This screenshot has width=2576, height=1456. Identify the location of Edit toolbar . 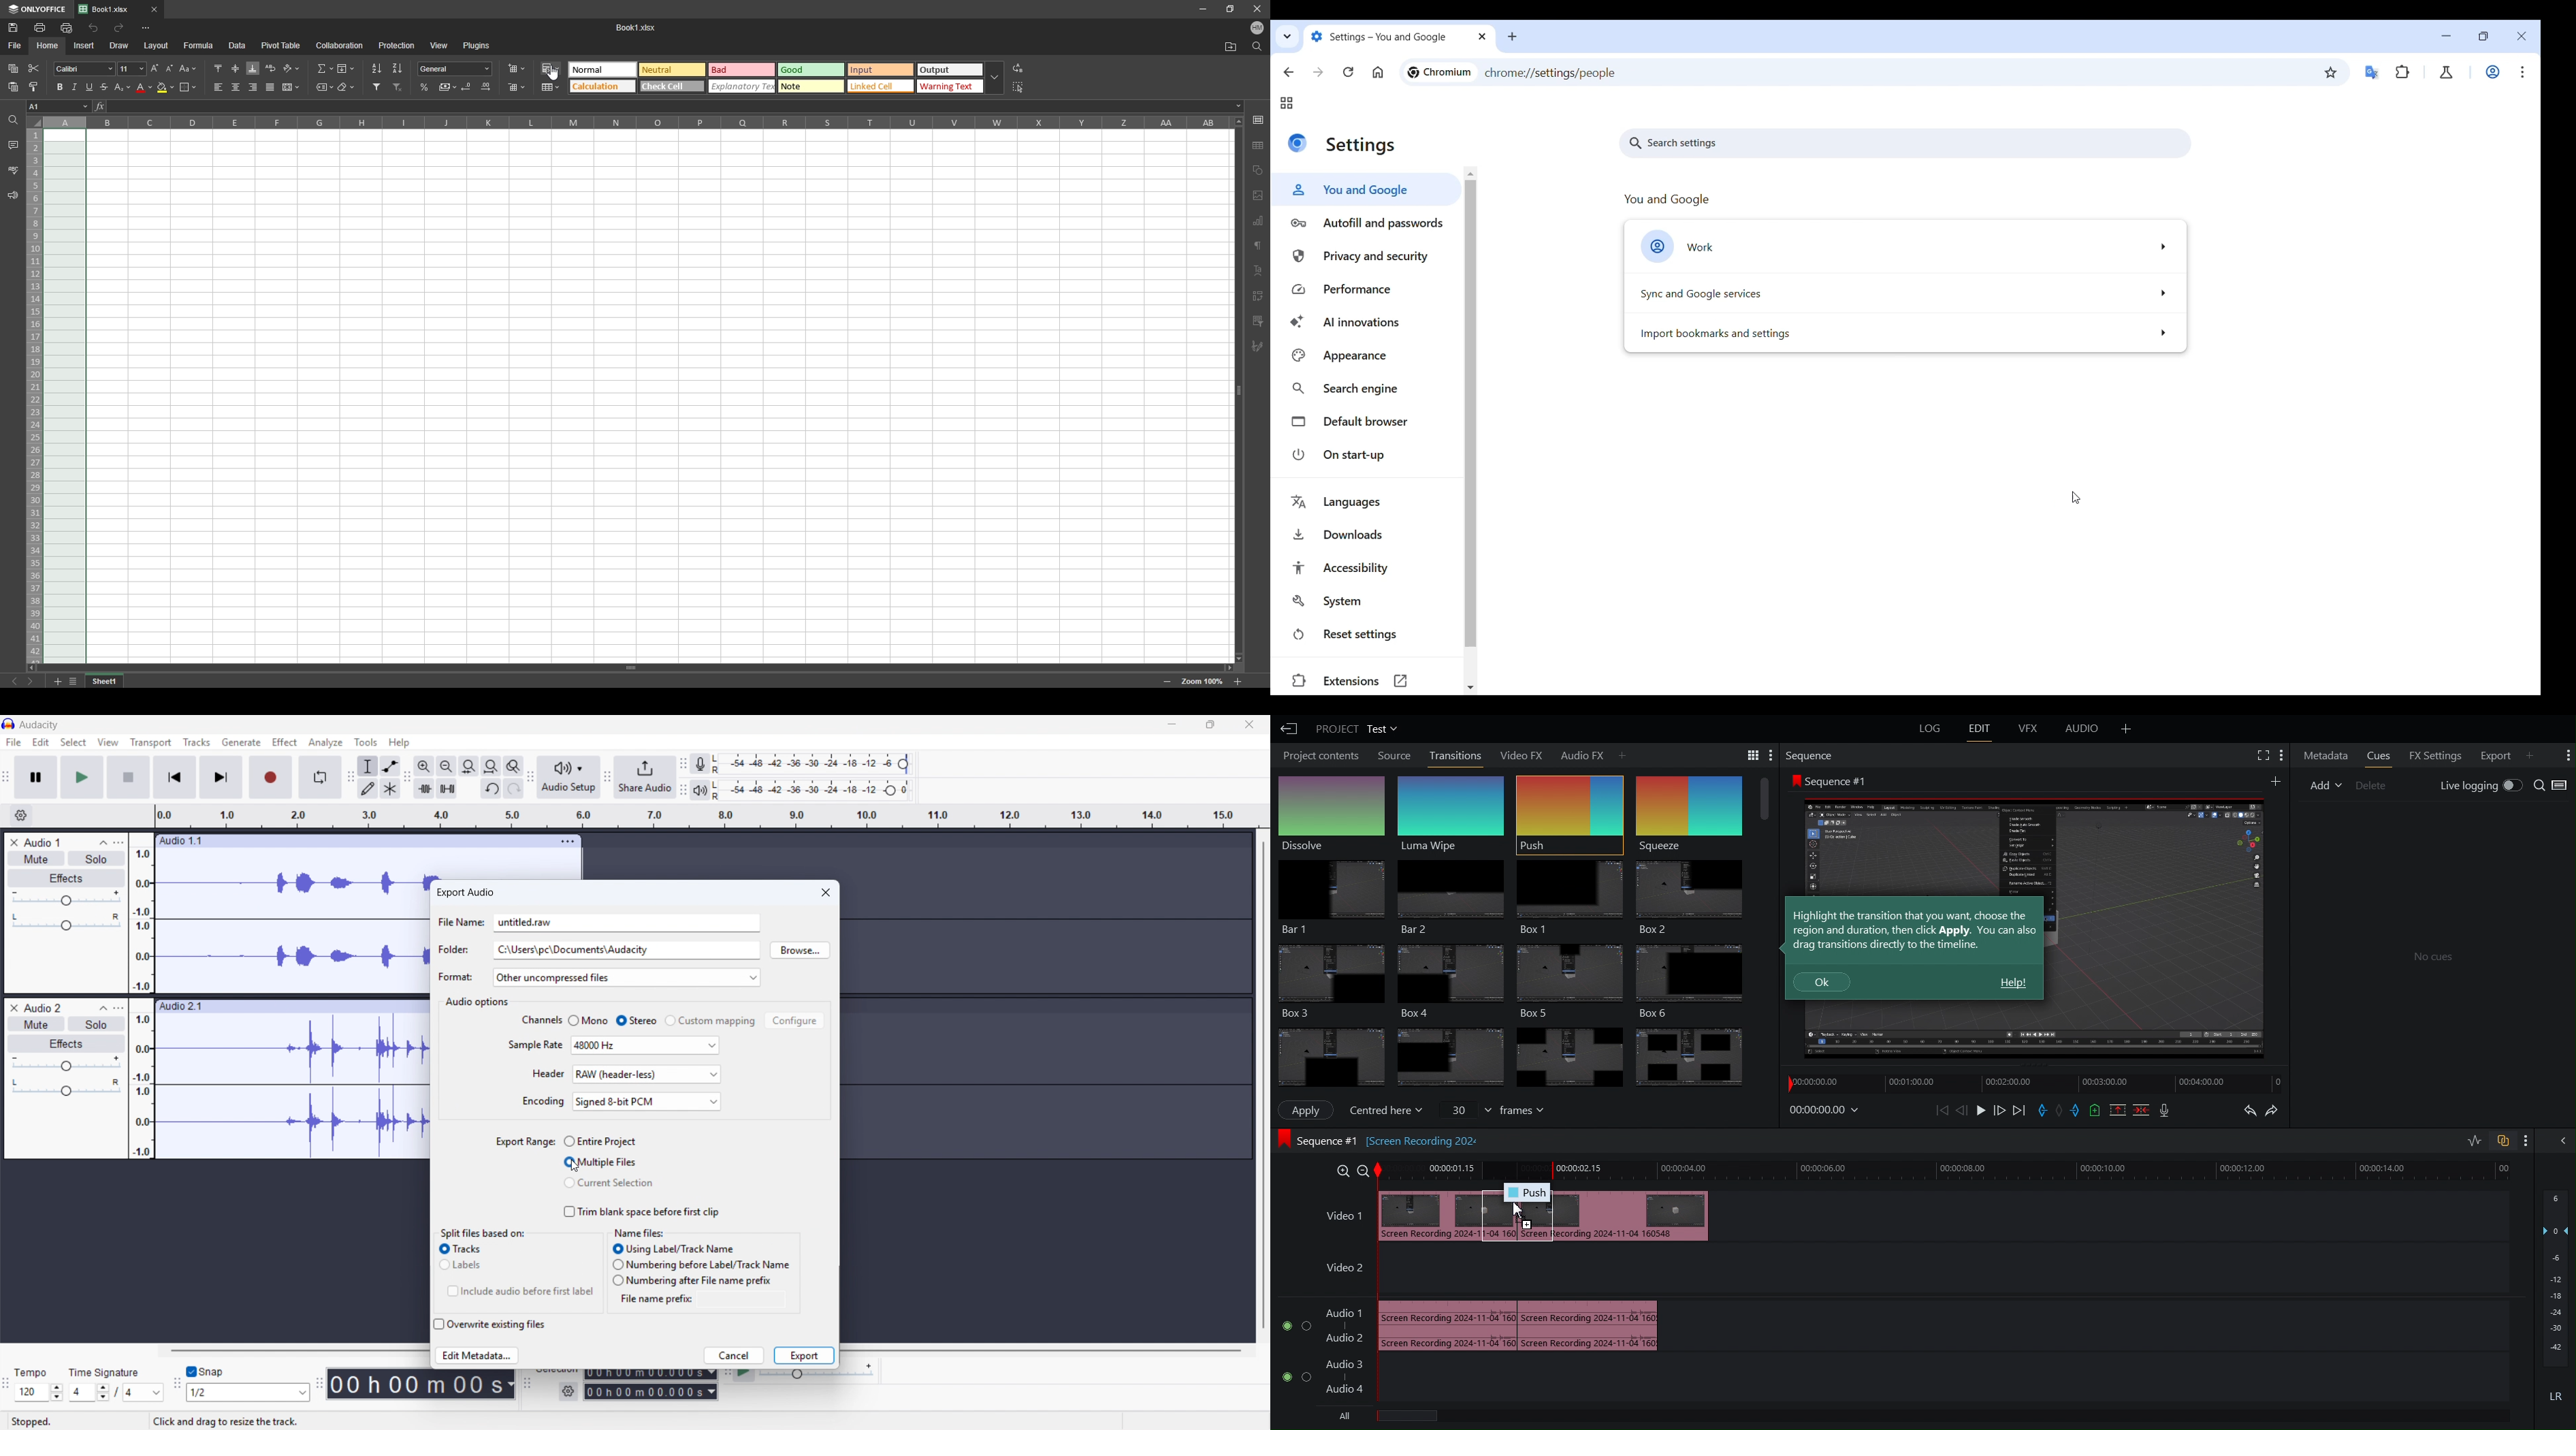
(407, 777).